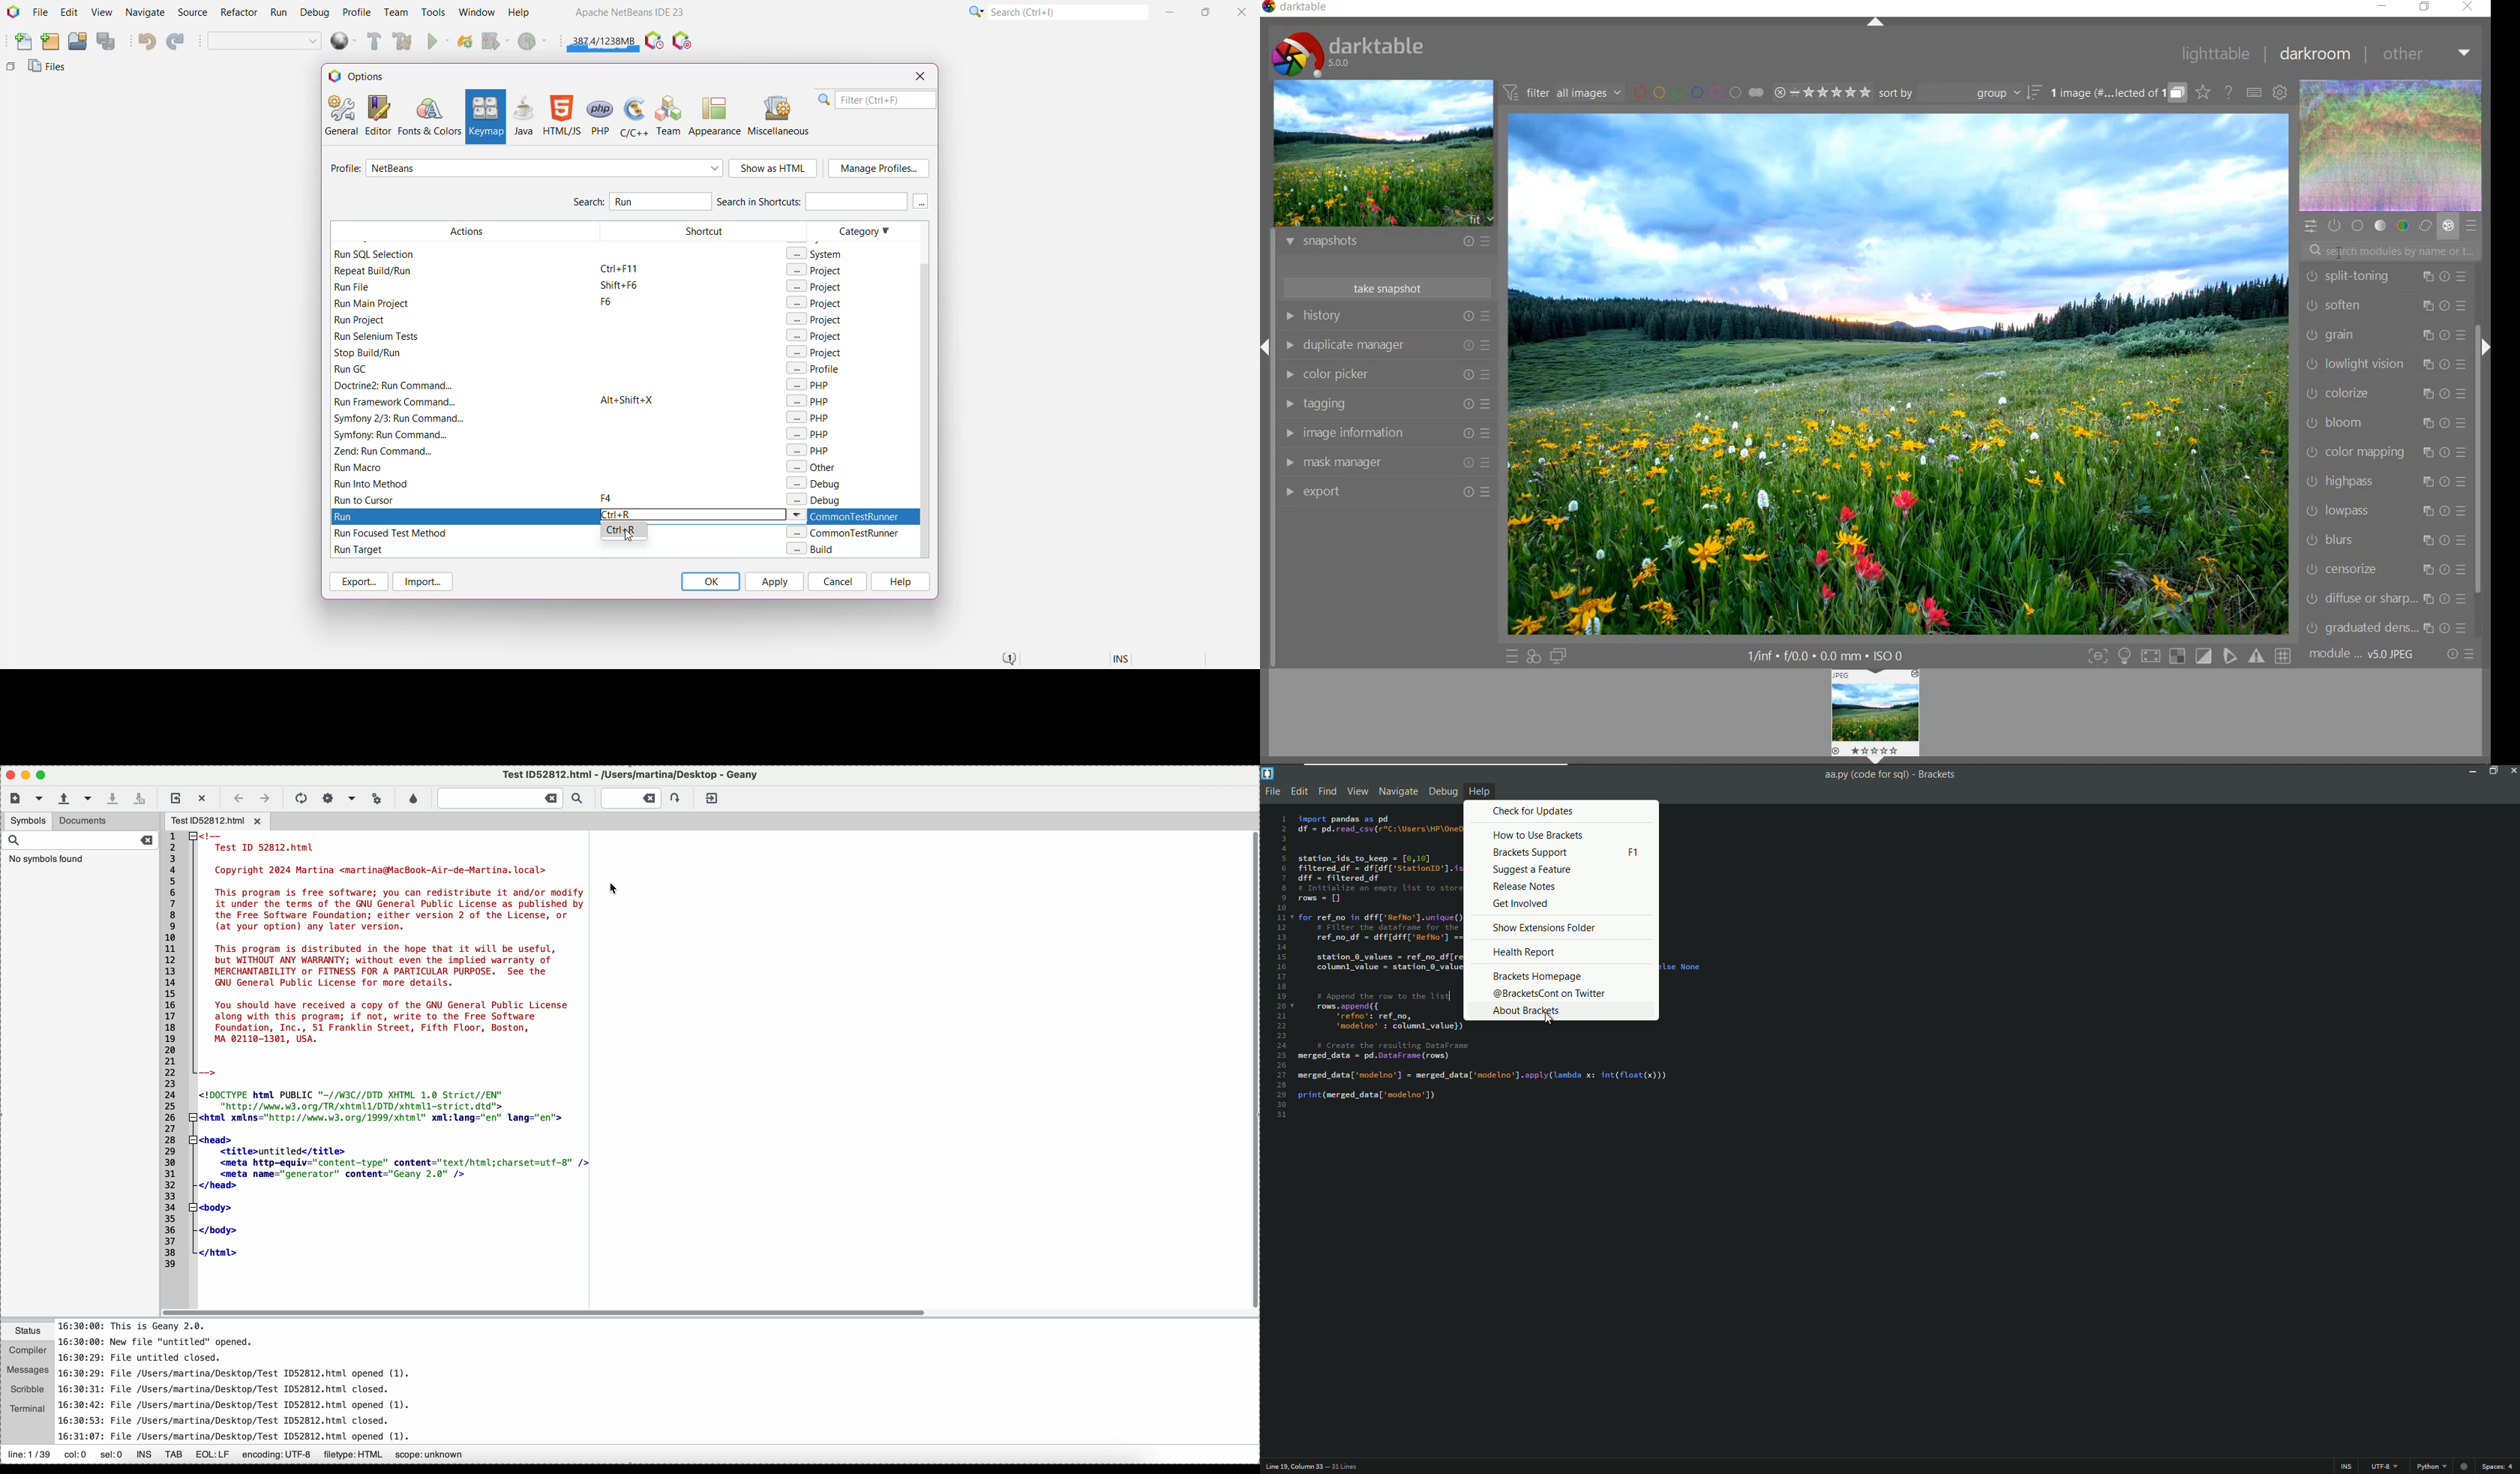  I want to click on set keyboard shortcuts, so click(2253, 93).